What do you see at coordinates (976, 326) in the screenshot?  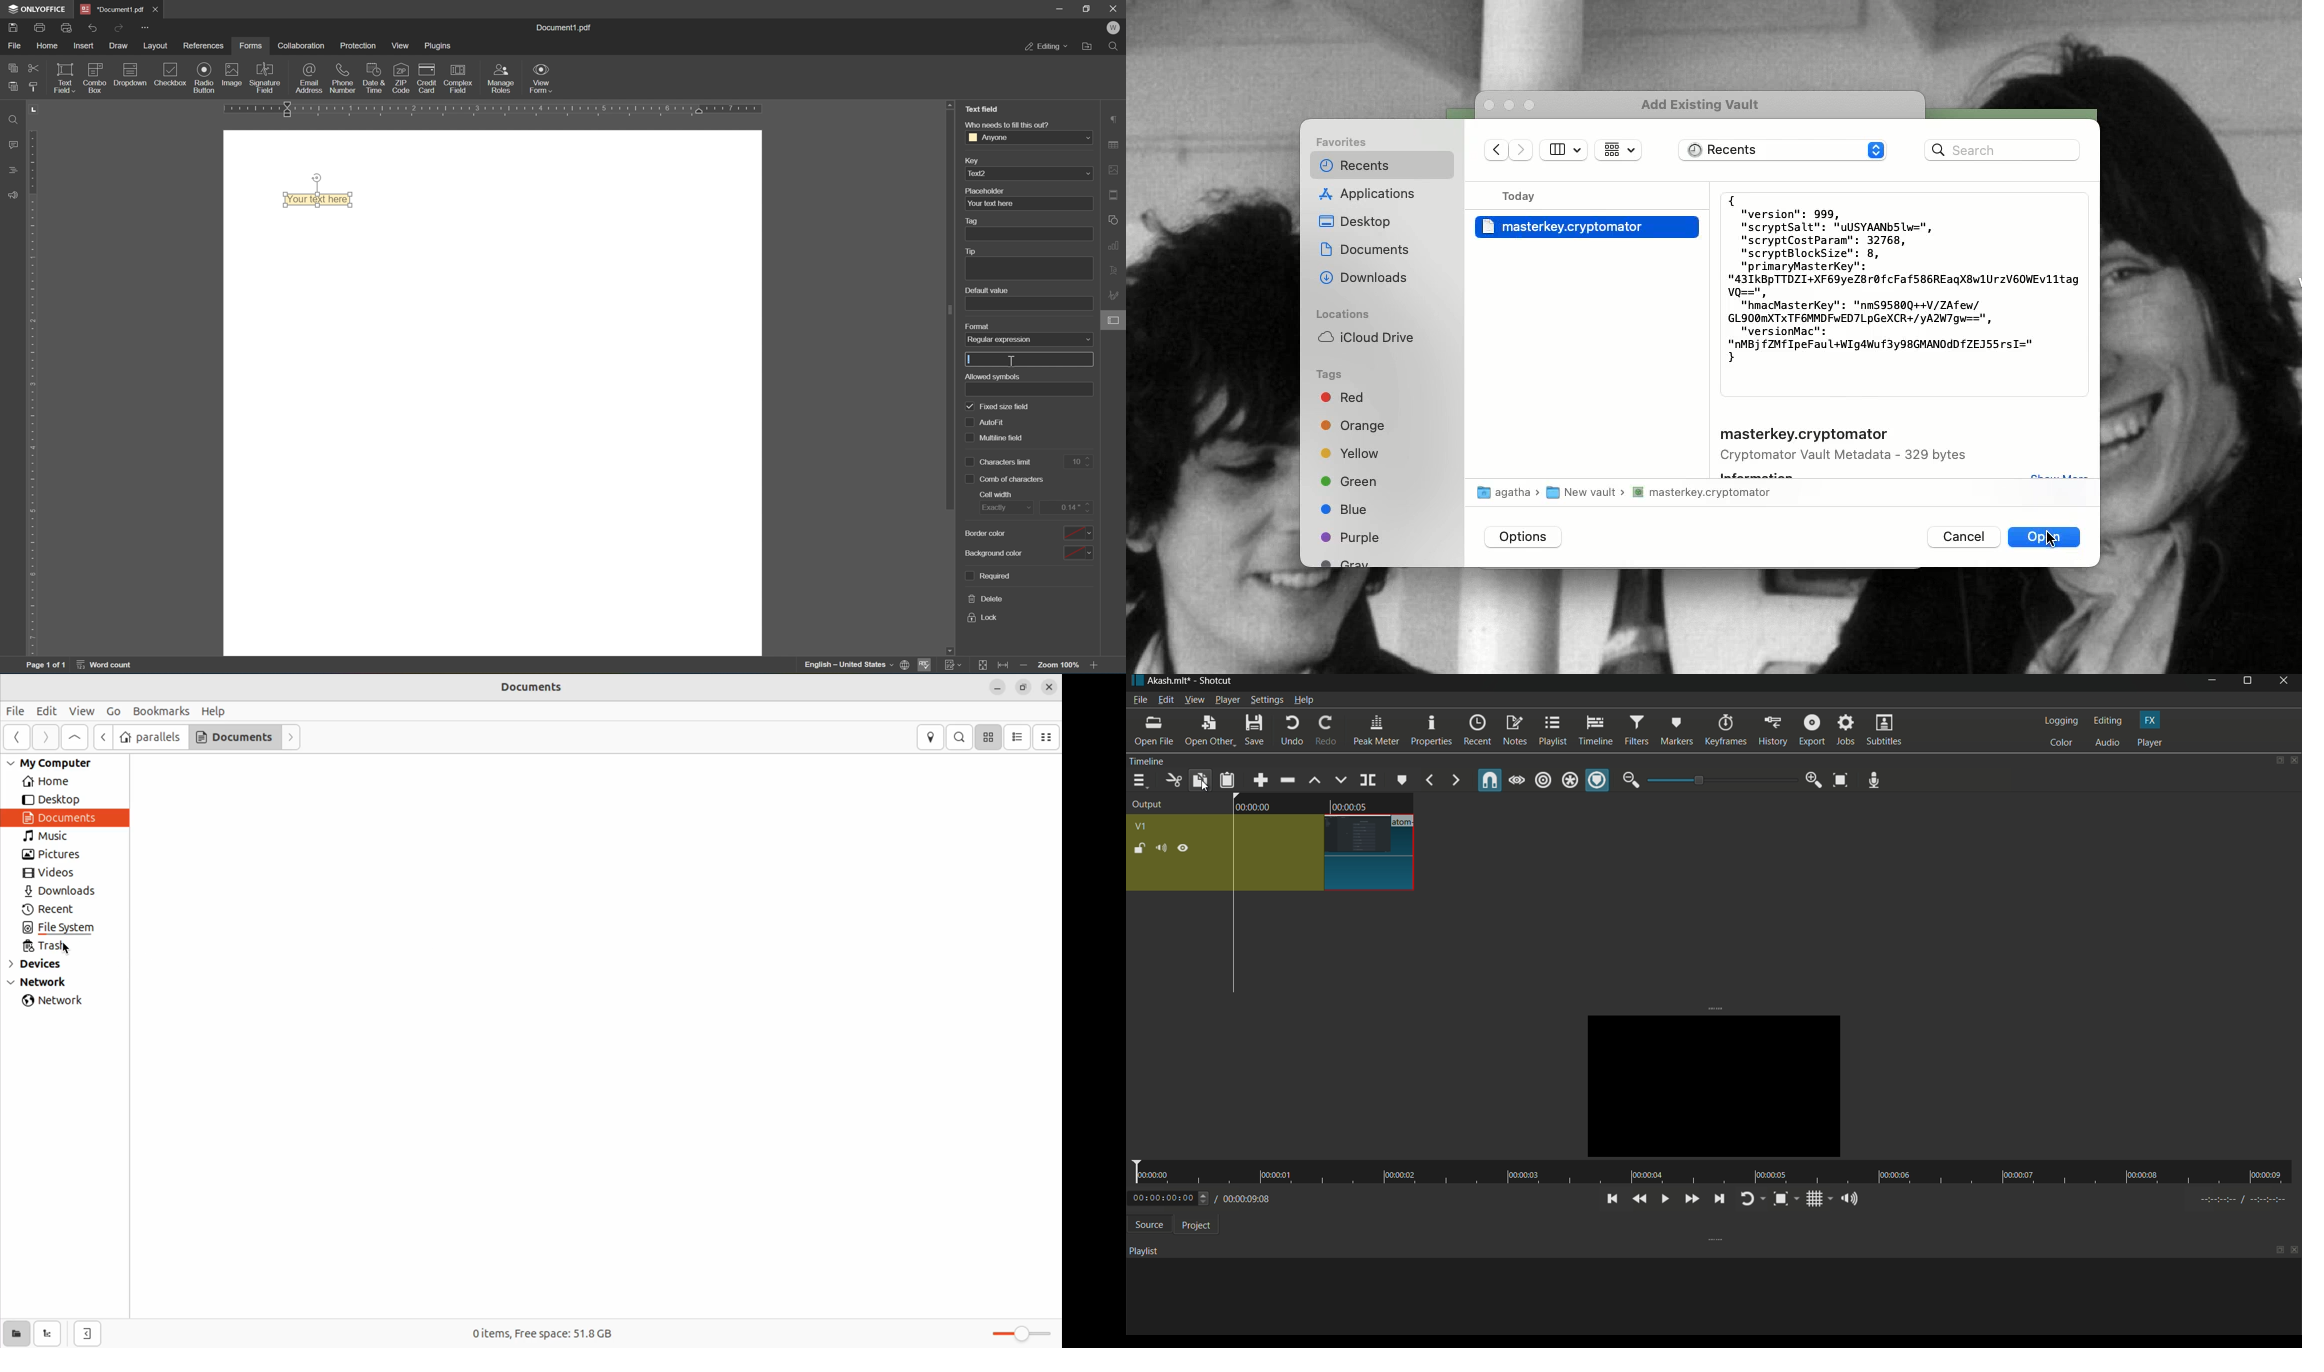 I see `format` at bounding box center [976, 326].